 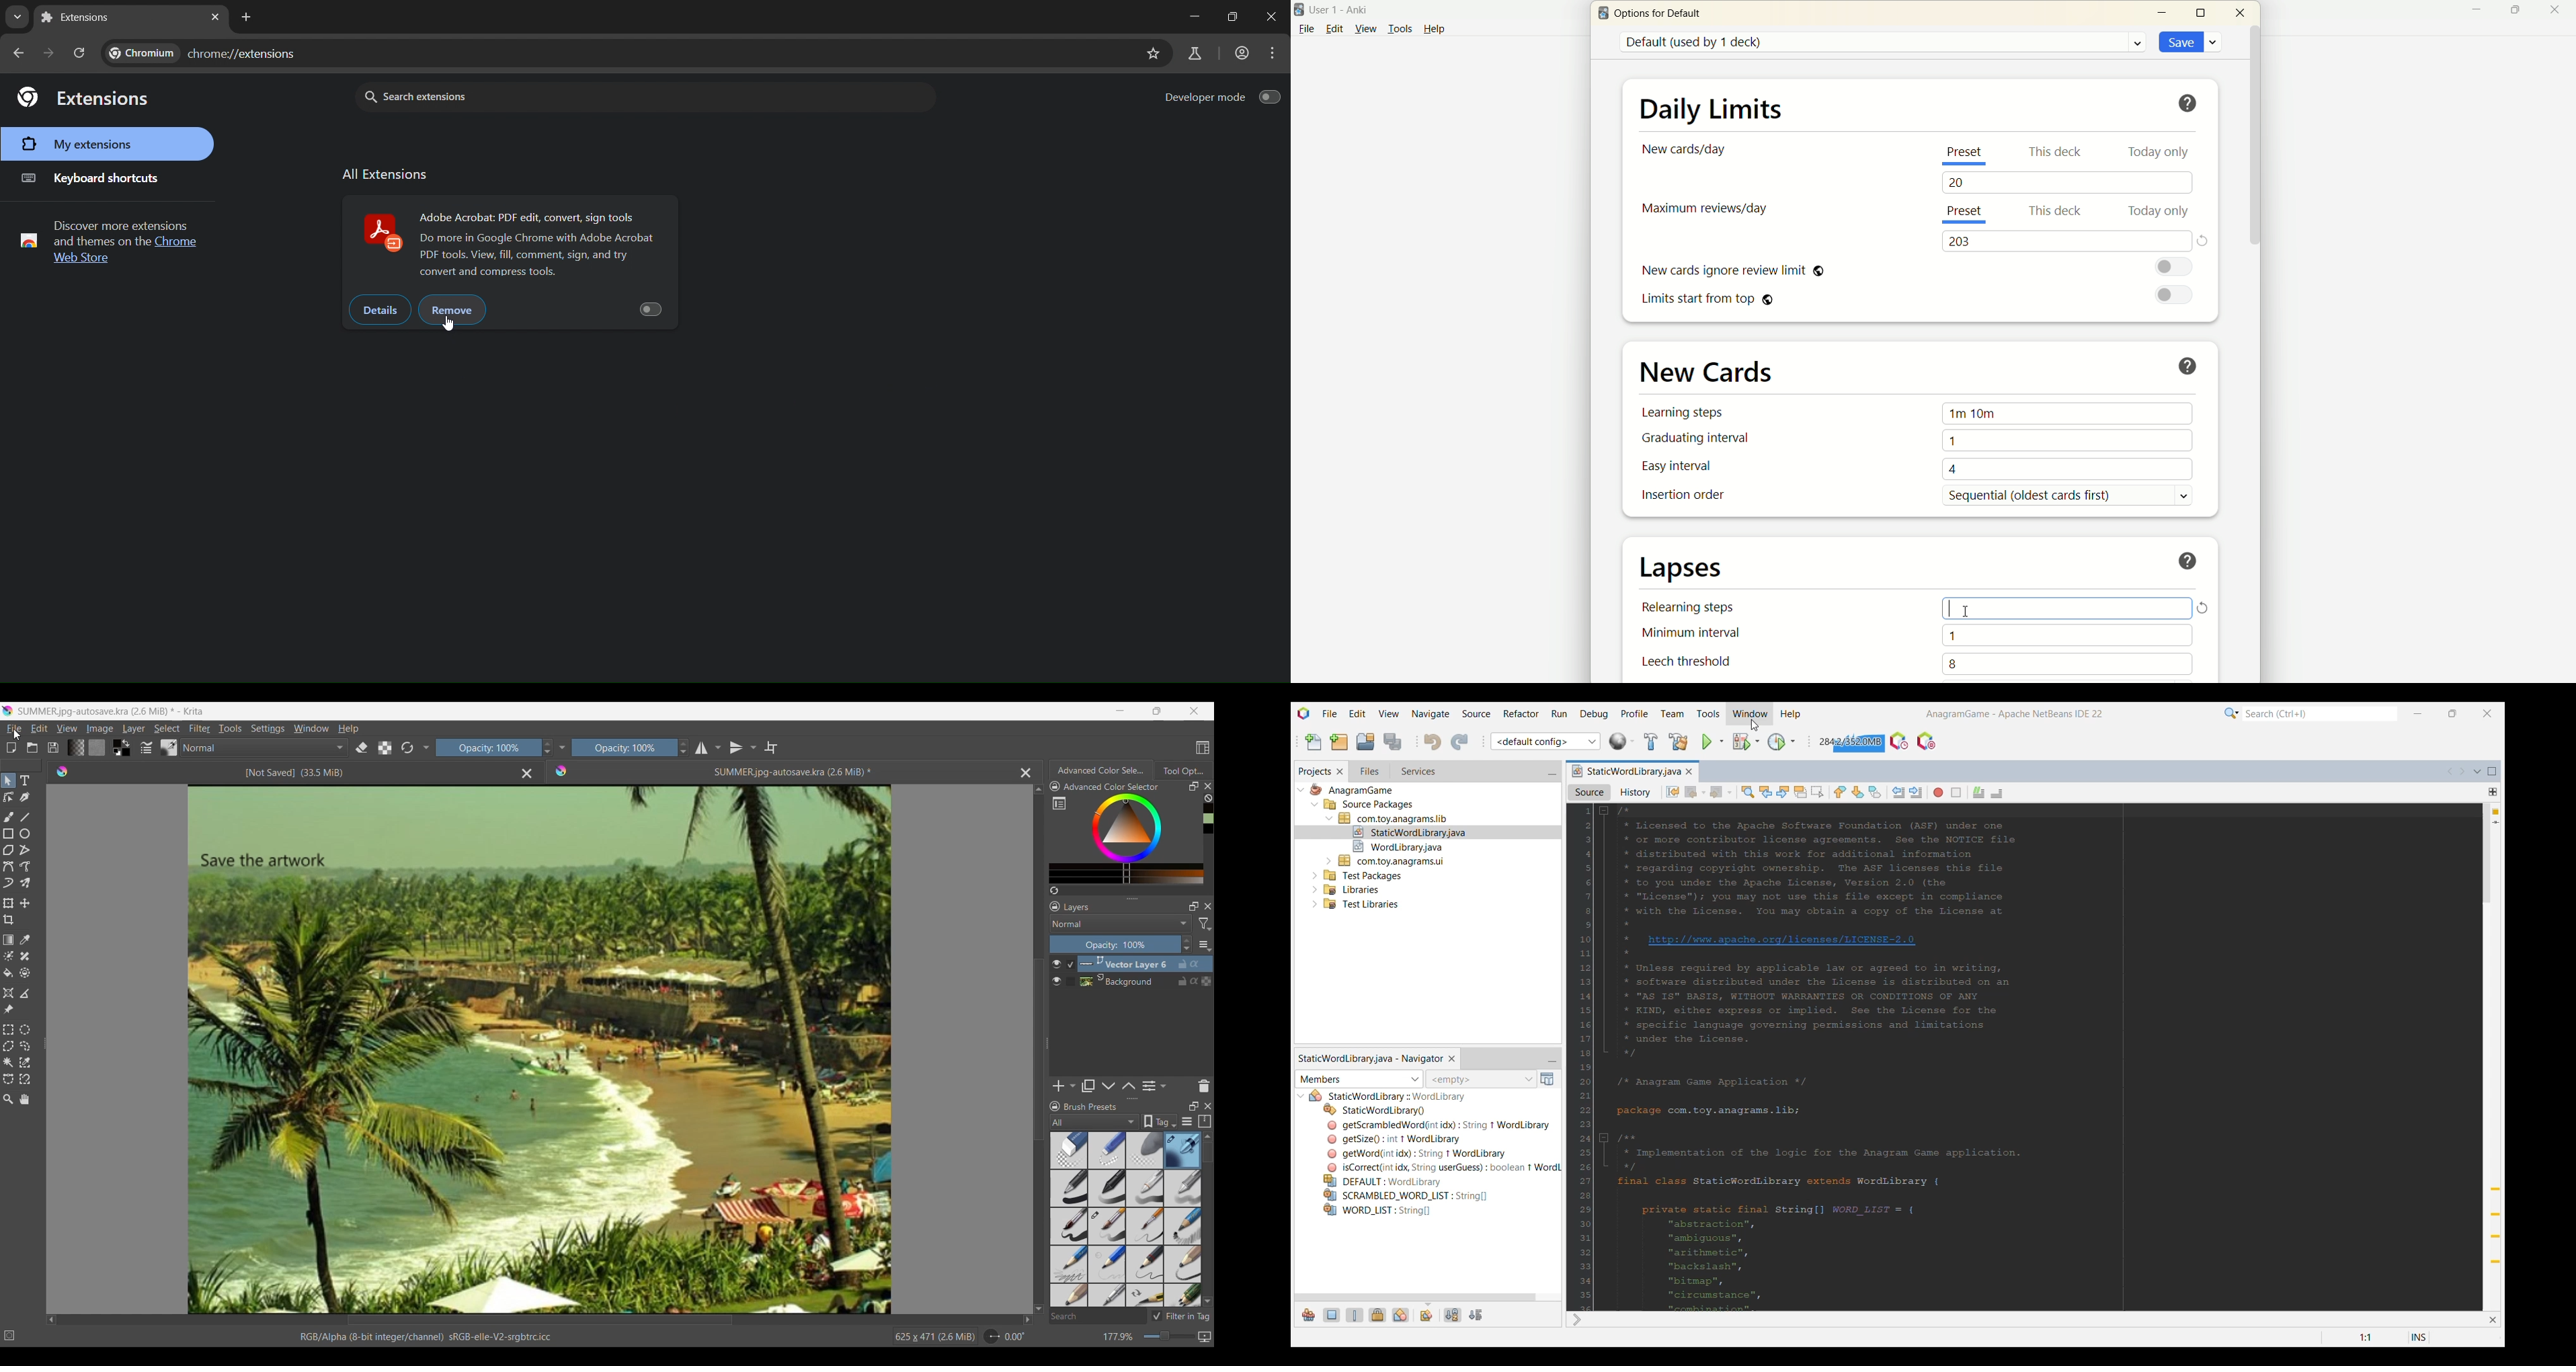 What do you see at coordinates (11, 748) in the screenshot?
I see `Create new document` at bounding box center [11, 748].